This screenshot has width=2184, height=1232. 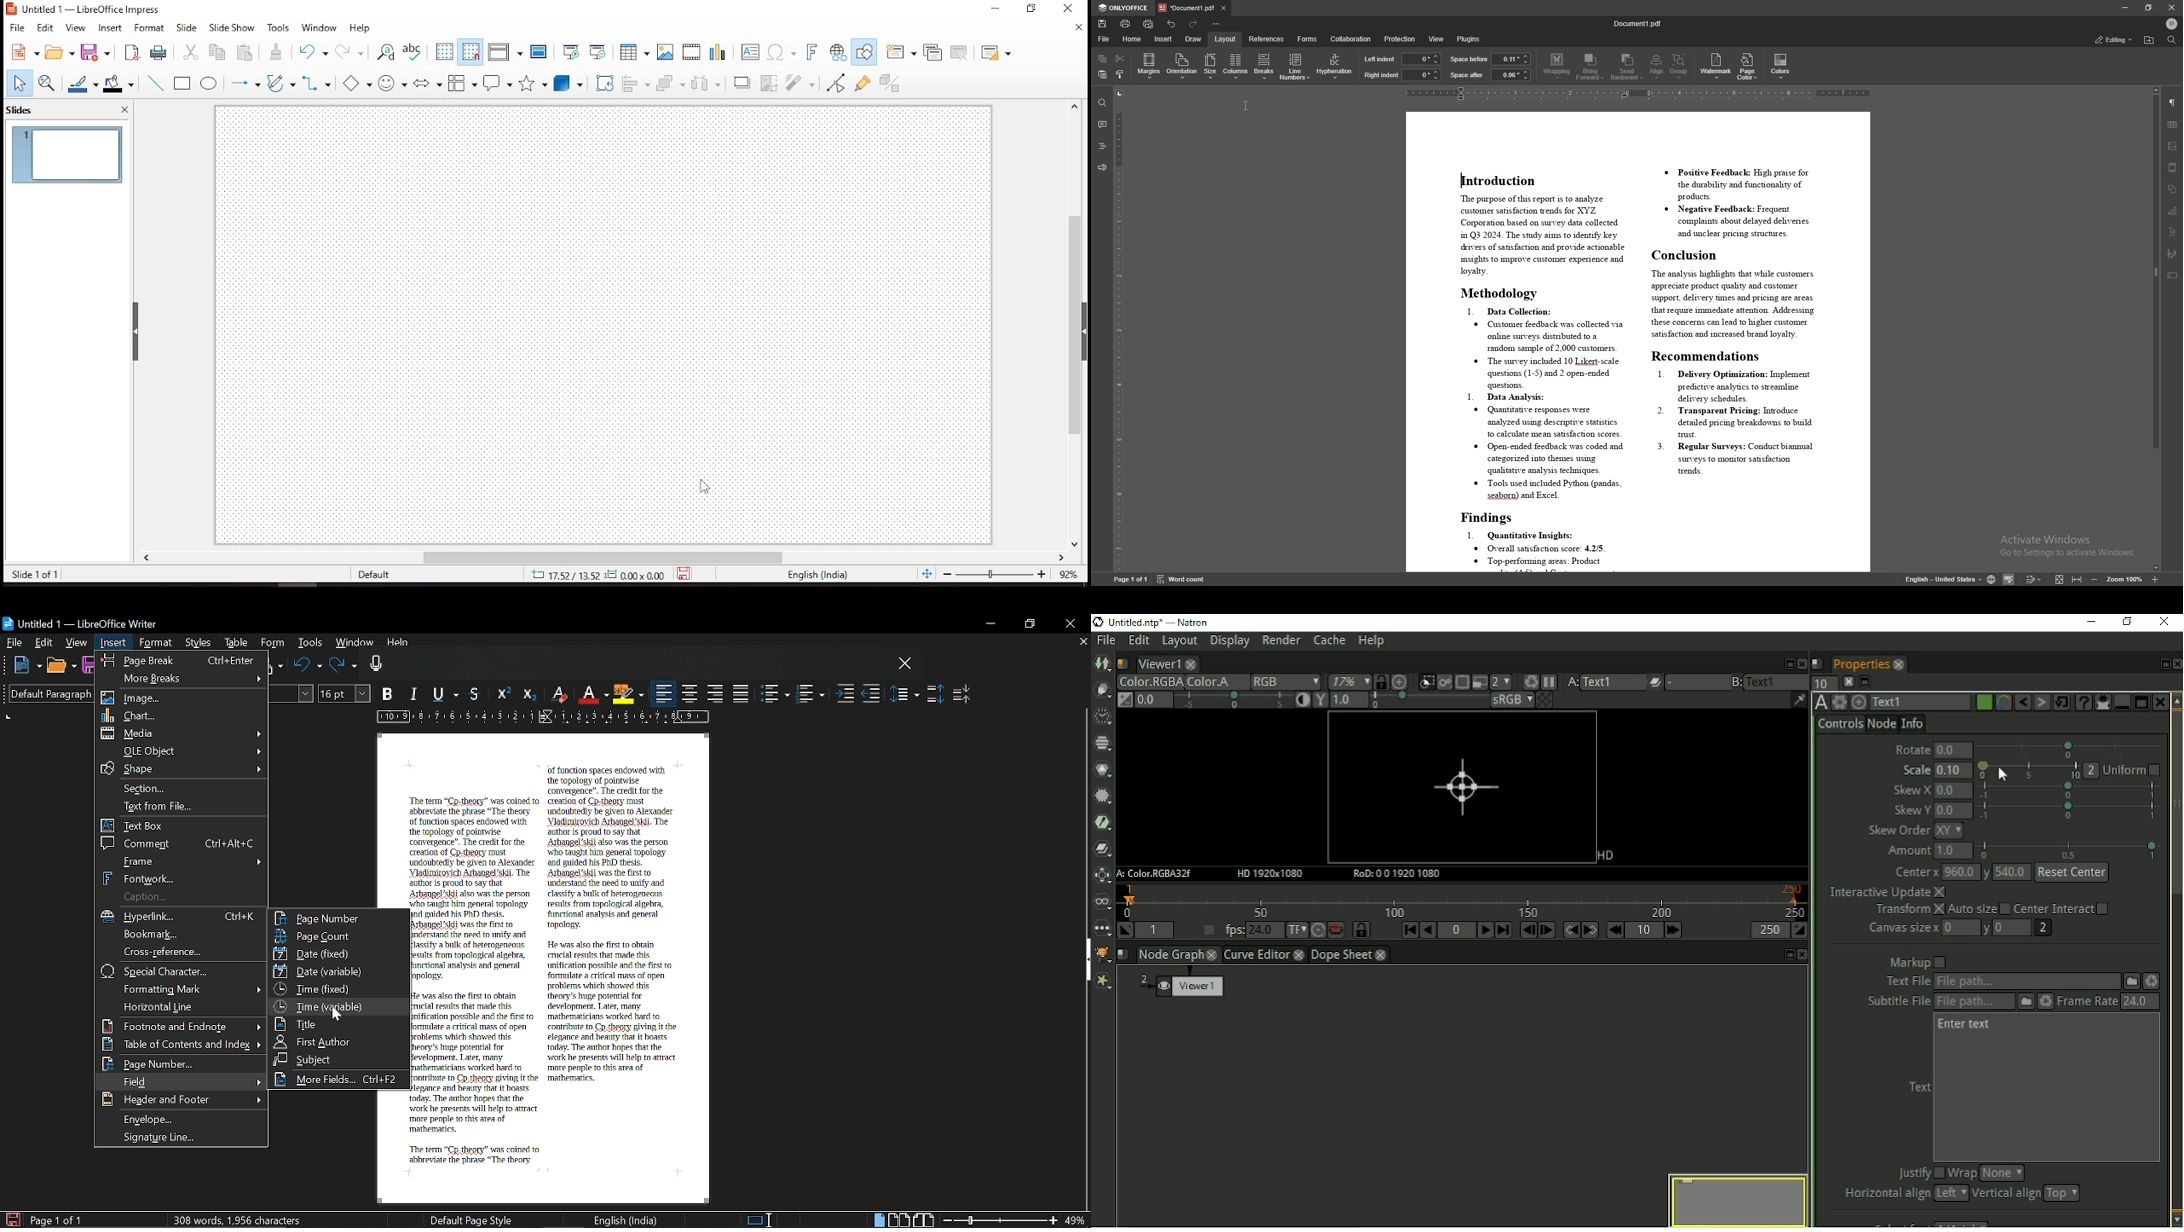 I want to click on space before input, so click(x=1511, y=59).